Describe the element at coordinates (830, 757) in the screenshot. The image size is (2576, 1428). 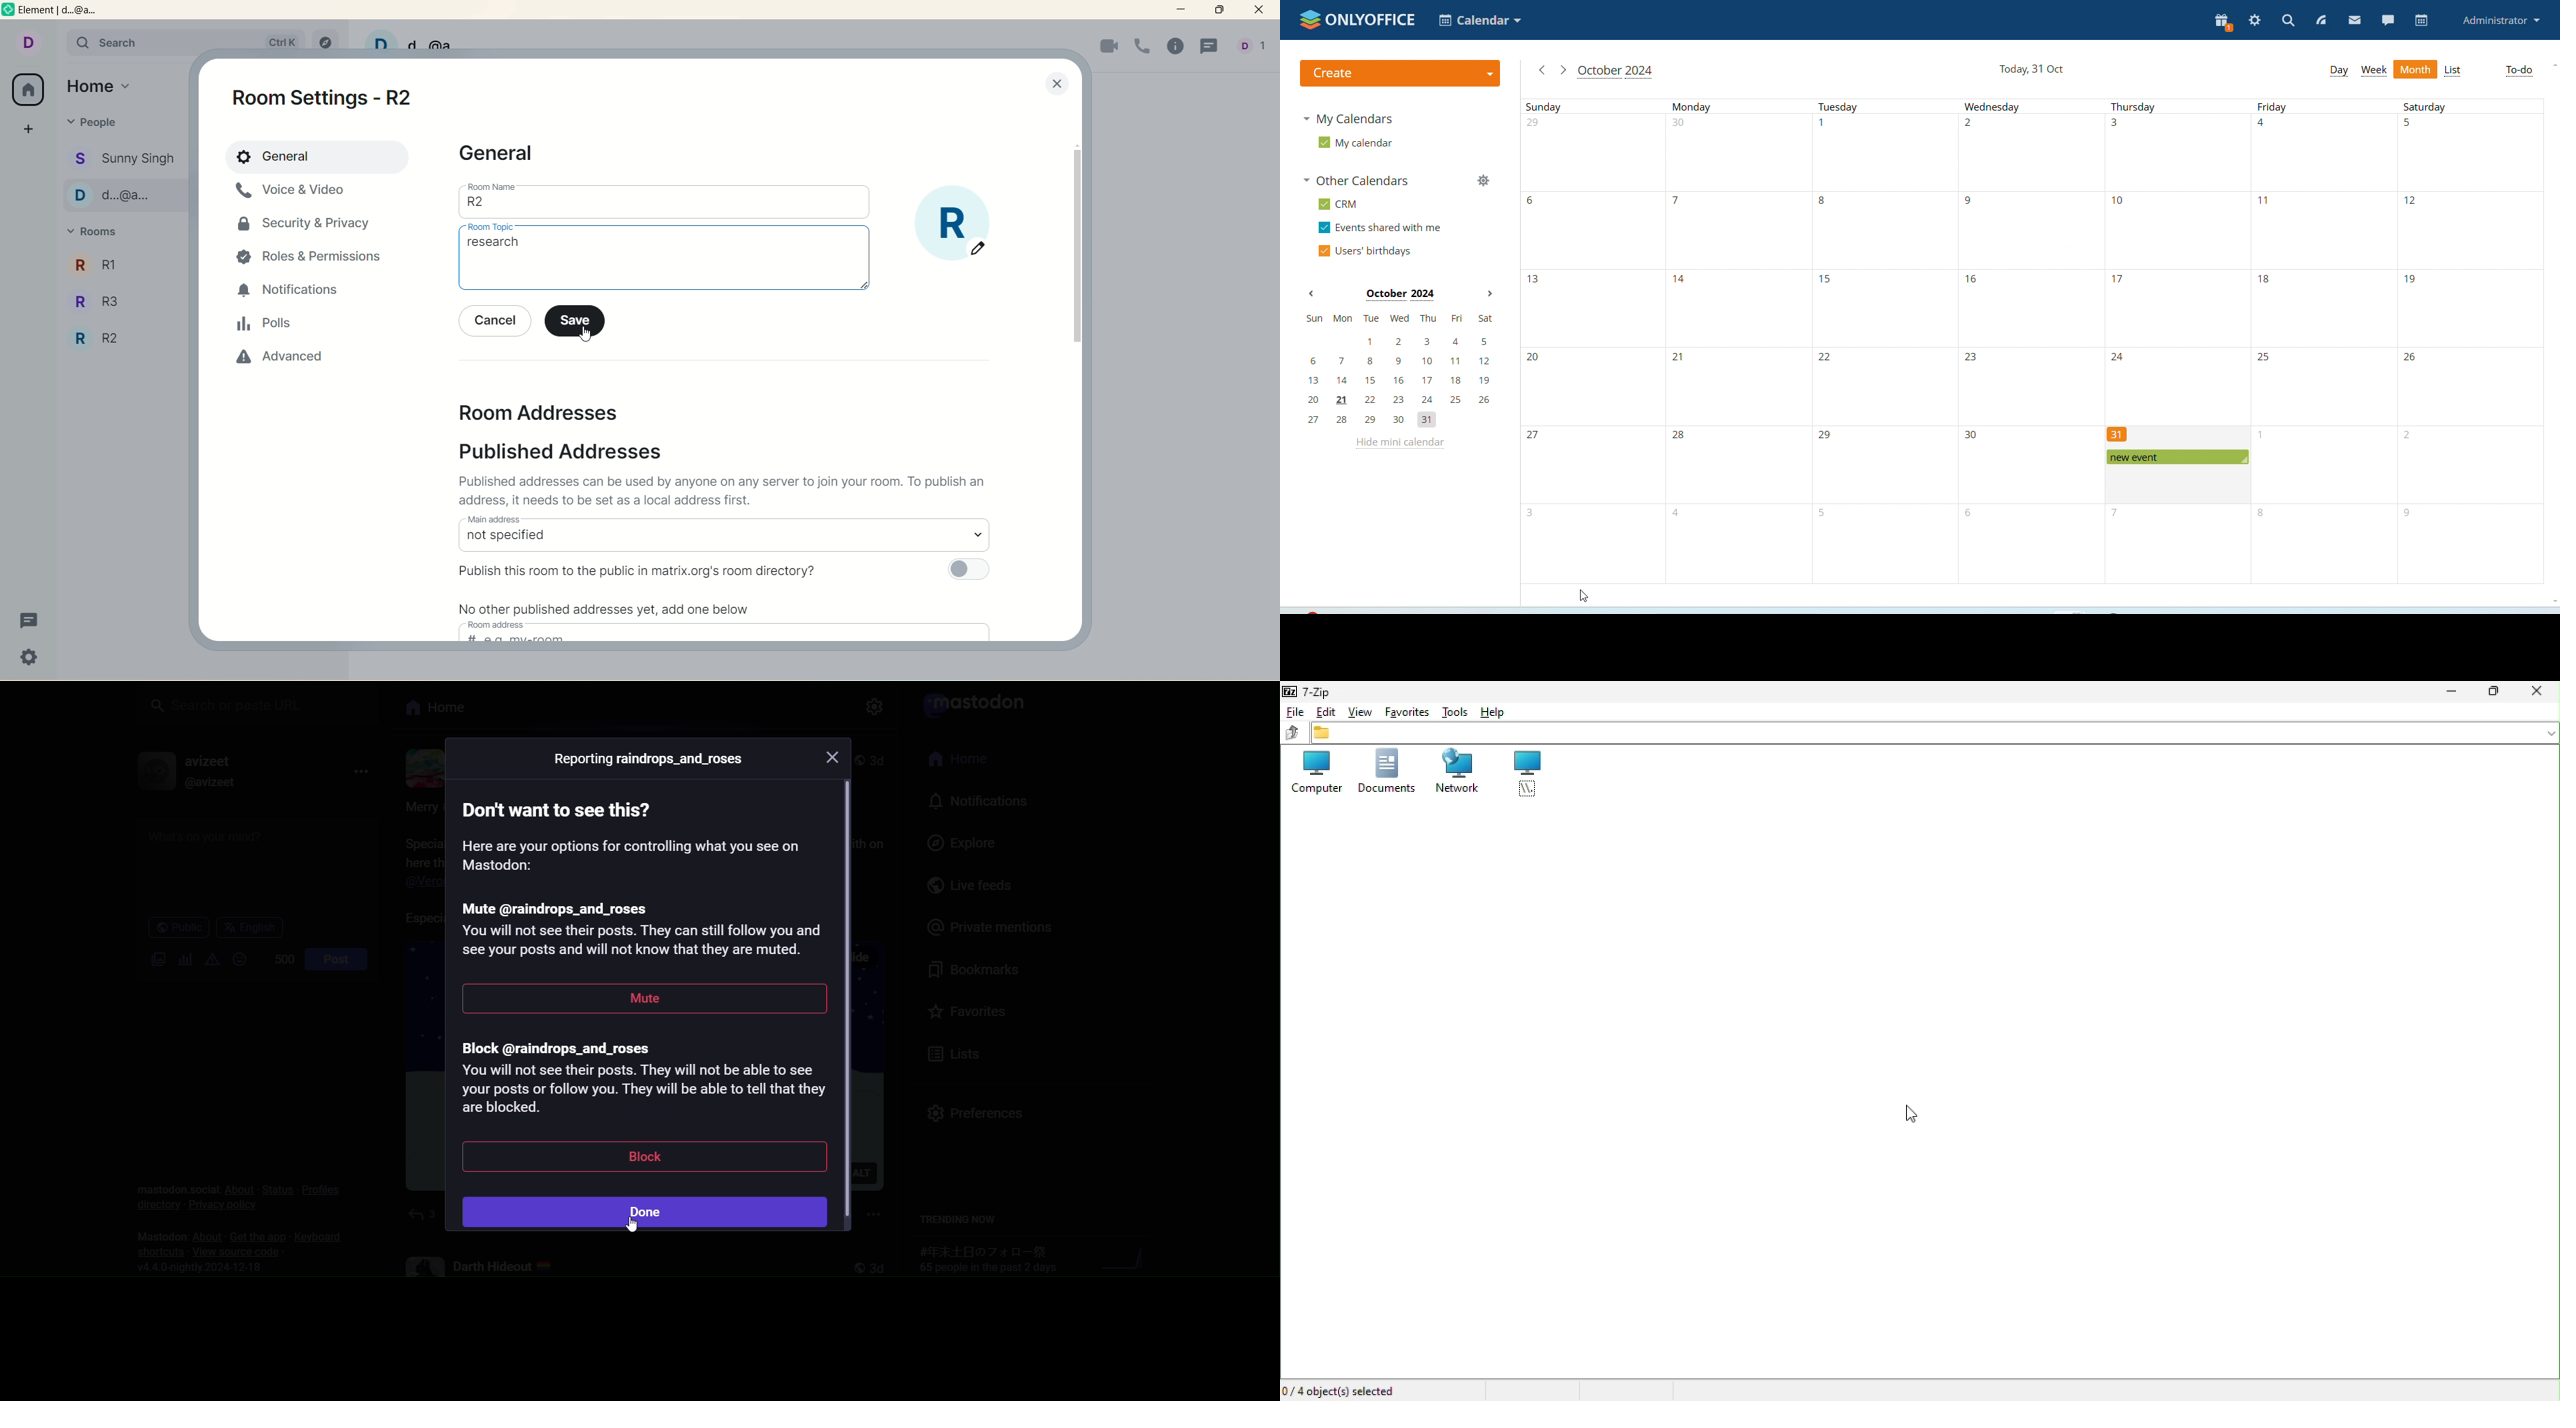
I see `close` at that location.